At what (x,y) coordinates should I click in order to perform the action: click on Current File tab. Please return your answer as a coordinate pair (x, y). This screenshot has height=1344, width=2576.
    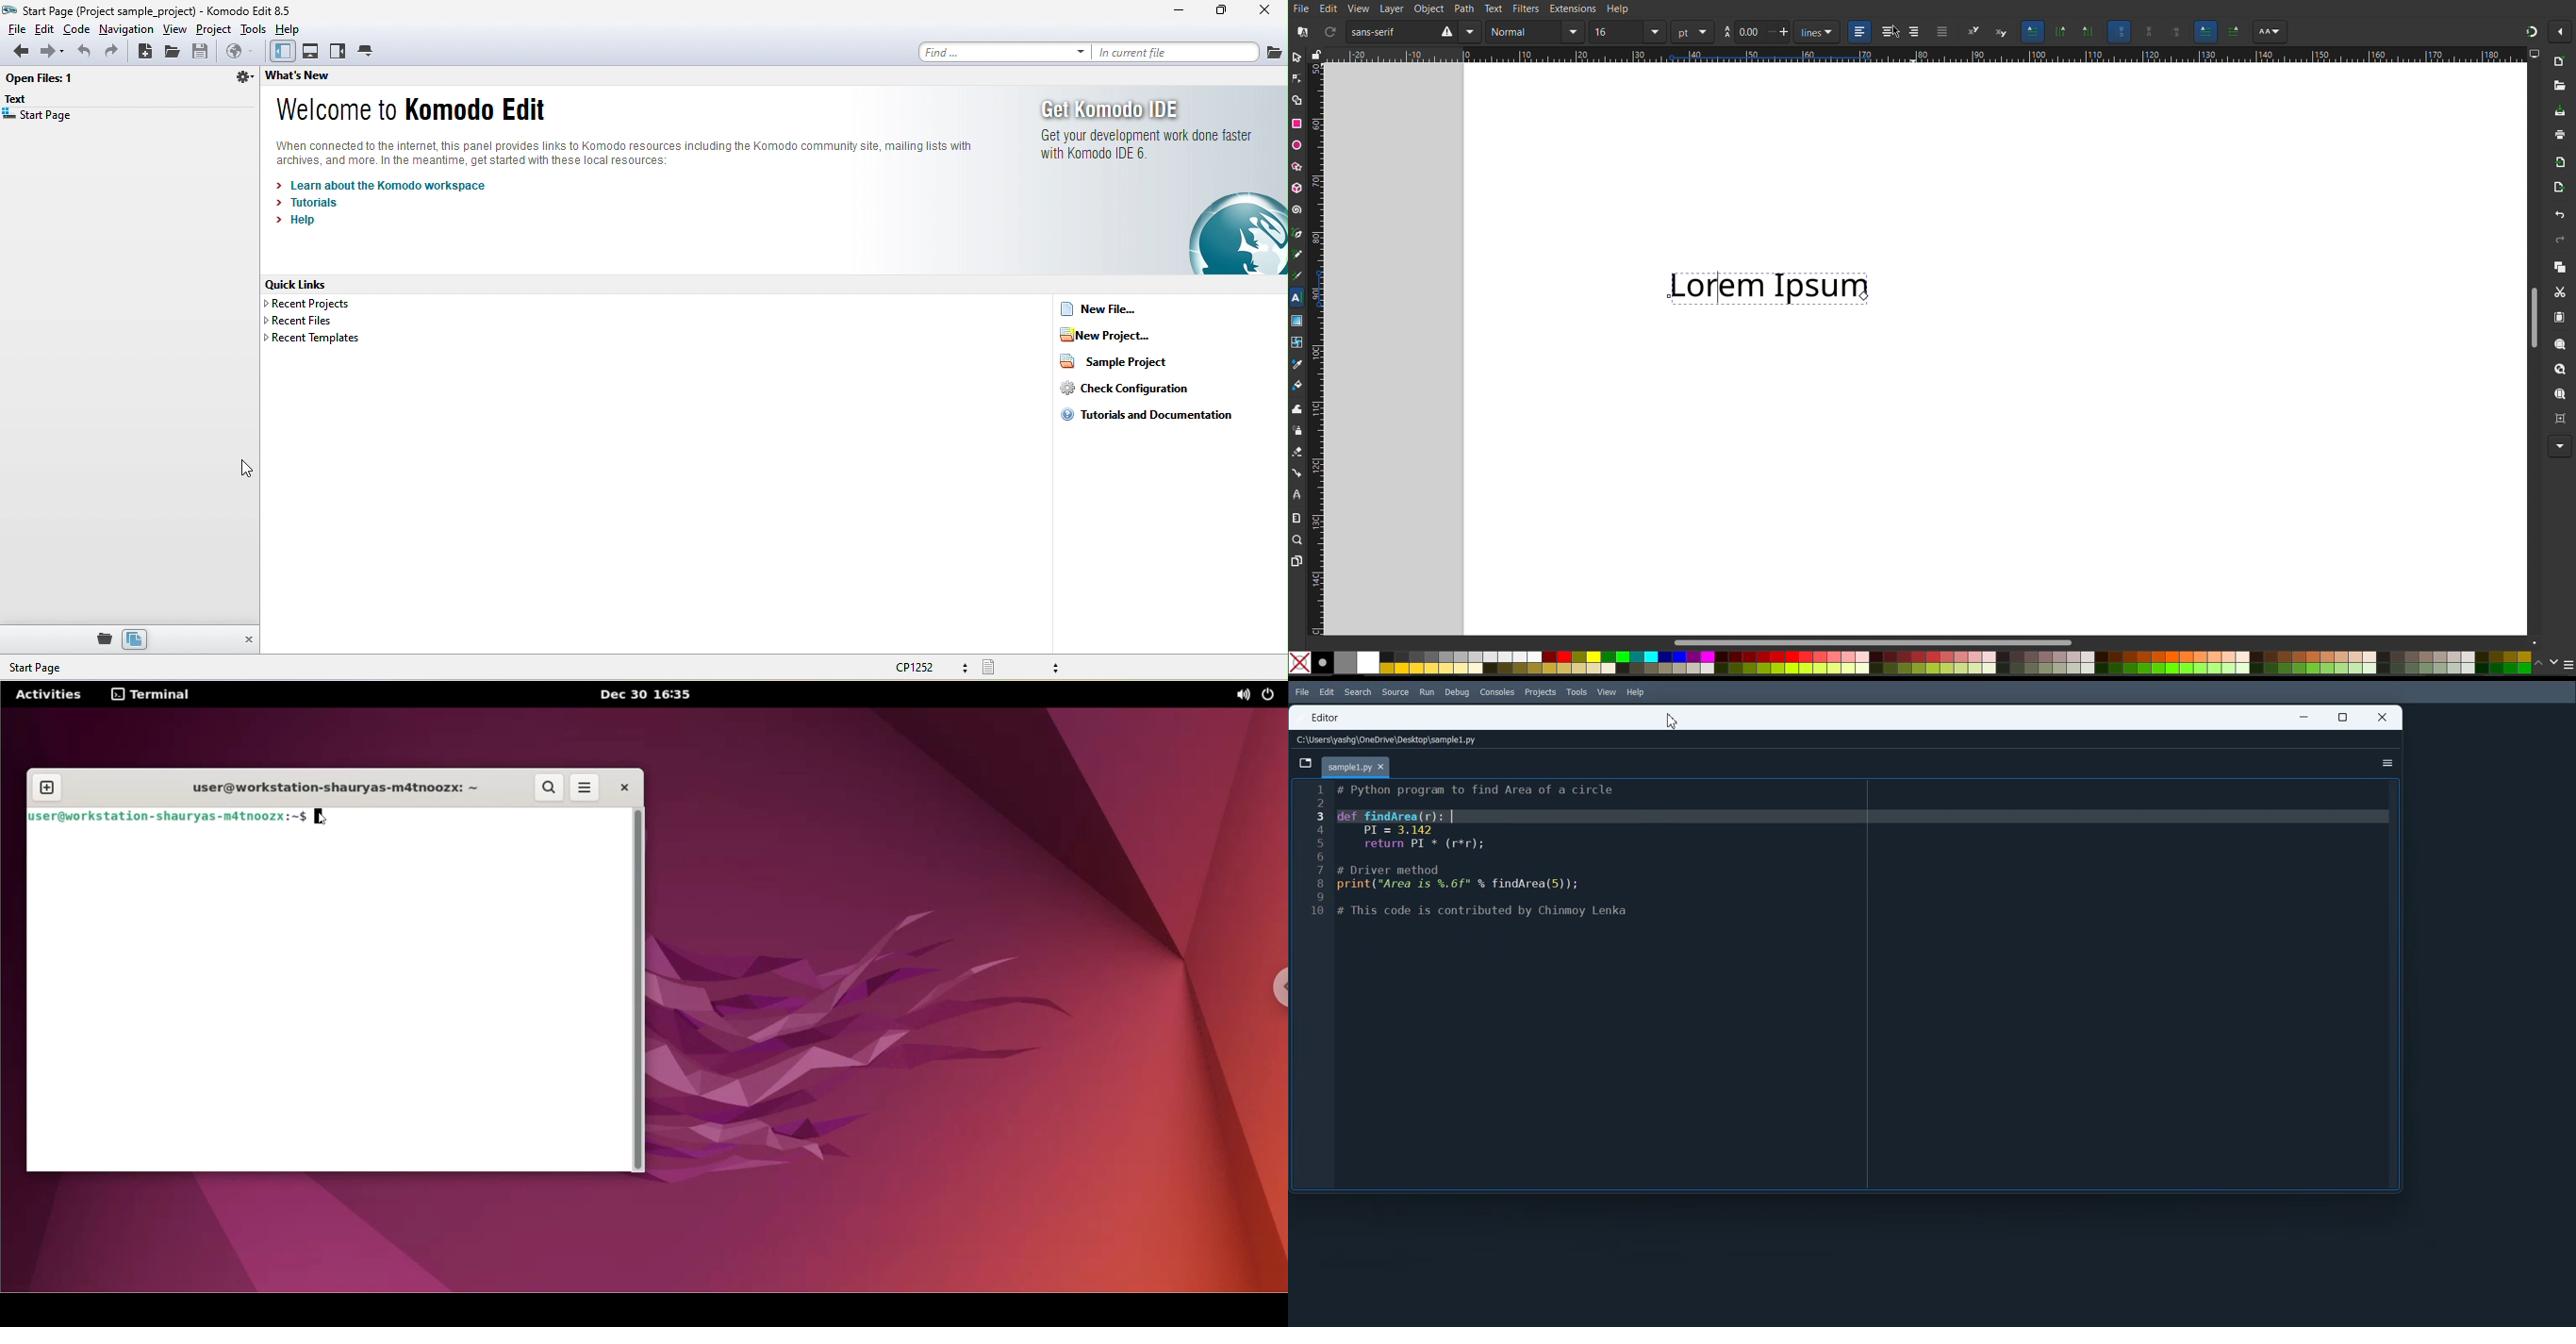
    Looking at the image, I should click on (1358, 766).